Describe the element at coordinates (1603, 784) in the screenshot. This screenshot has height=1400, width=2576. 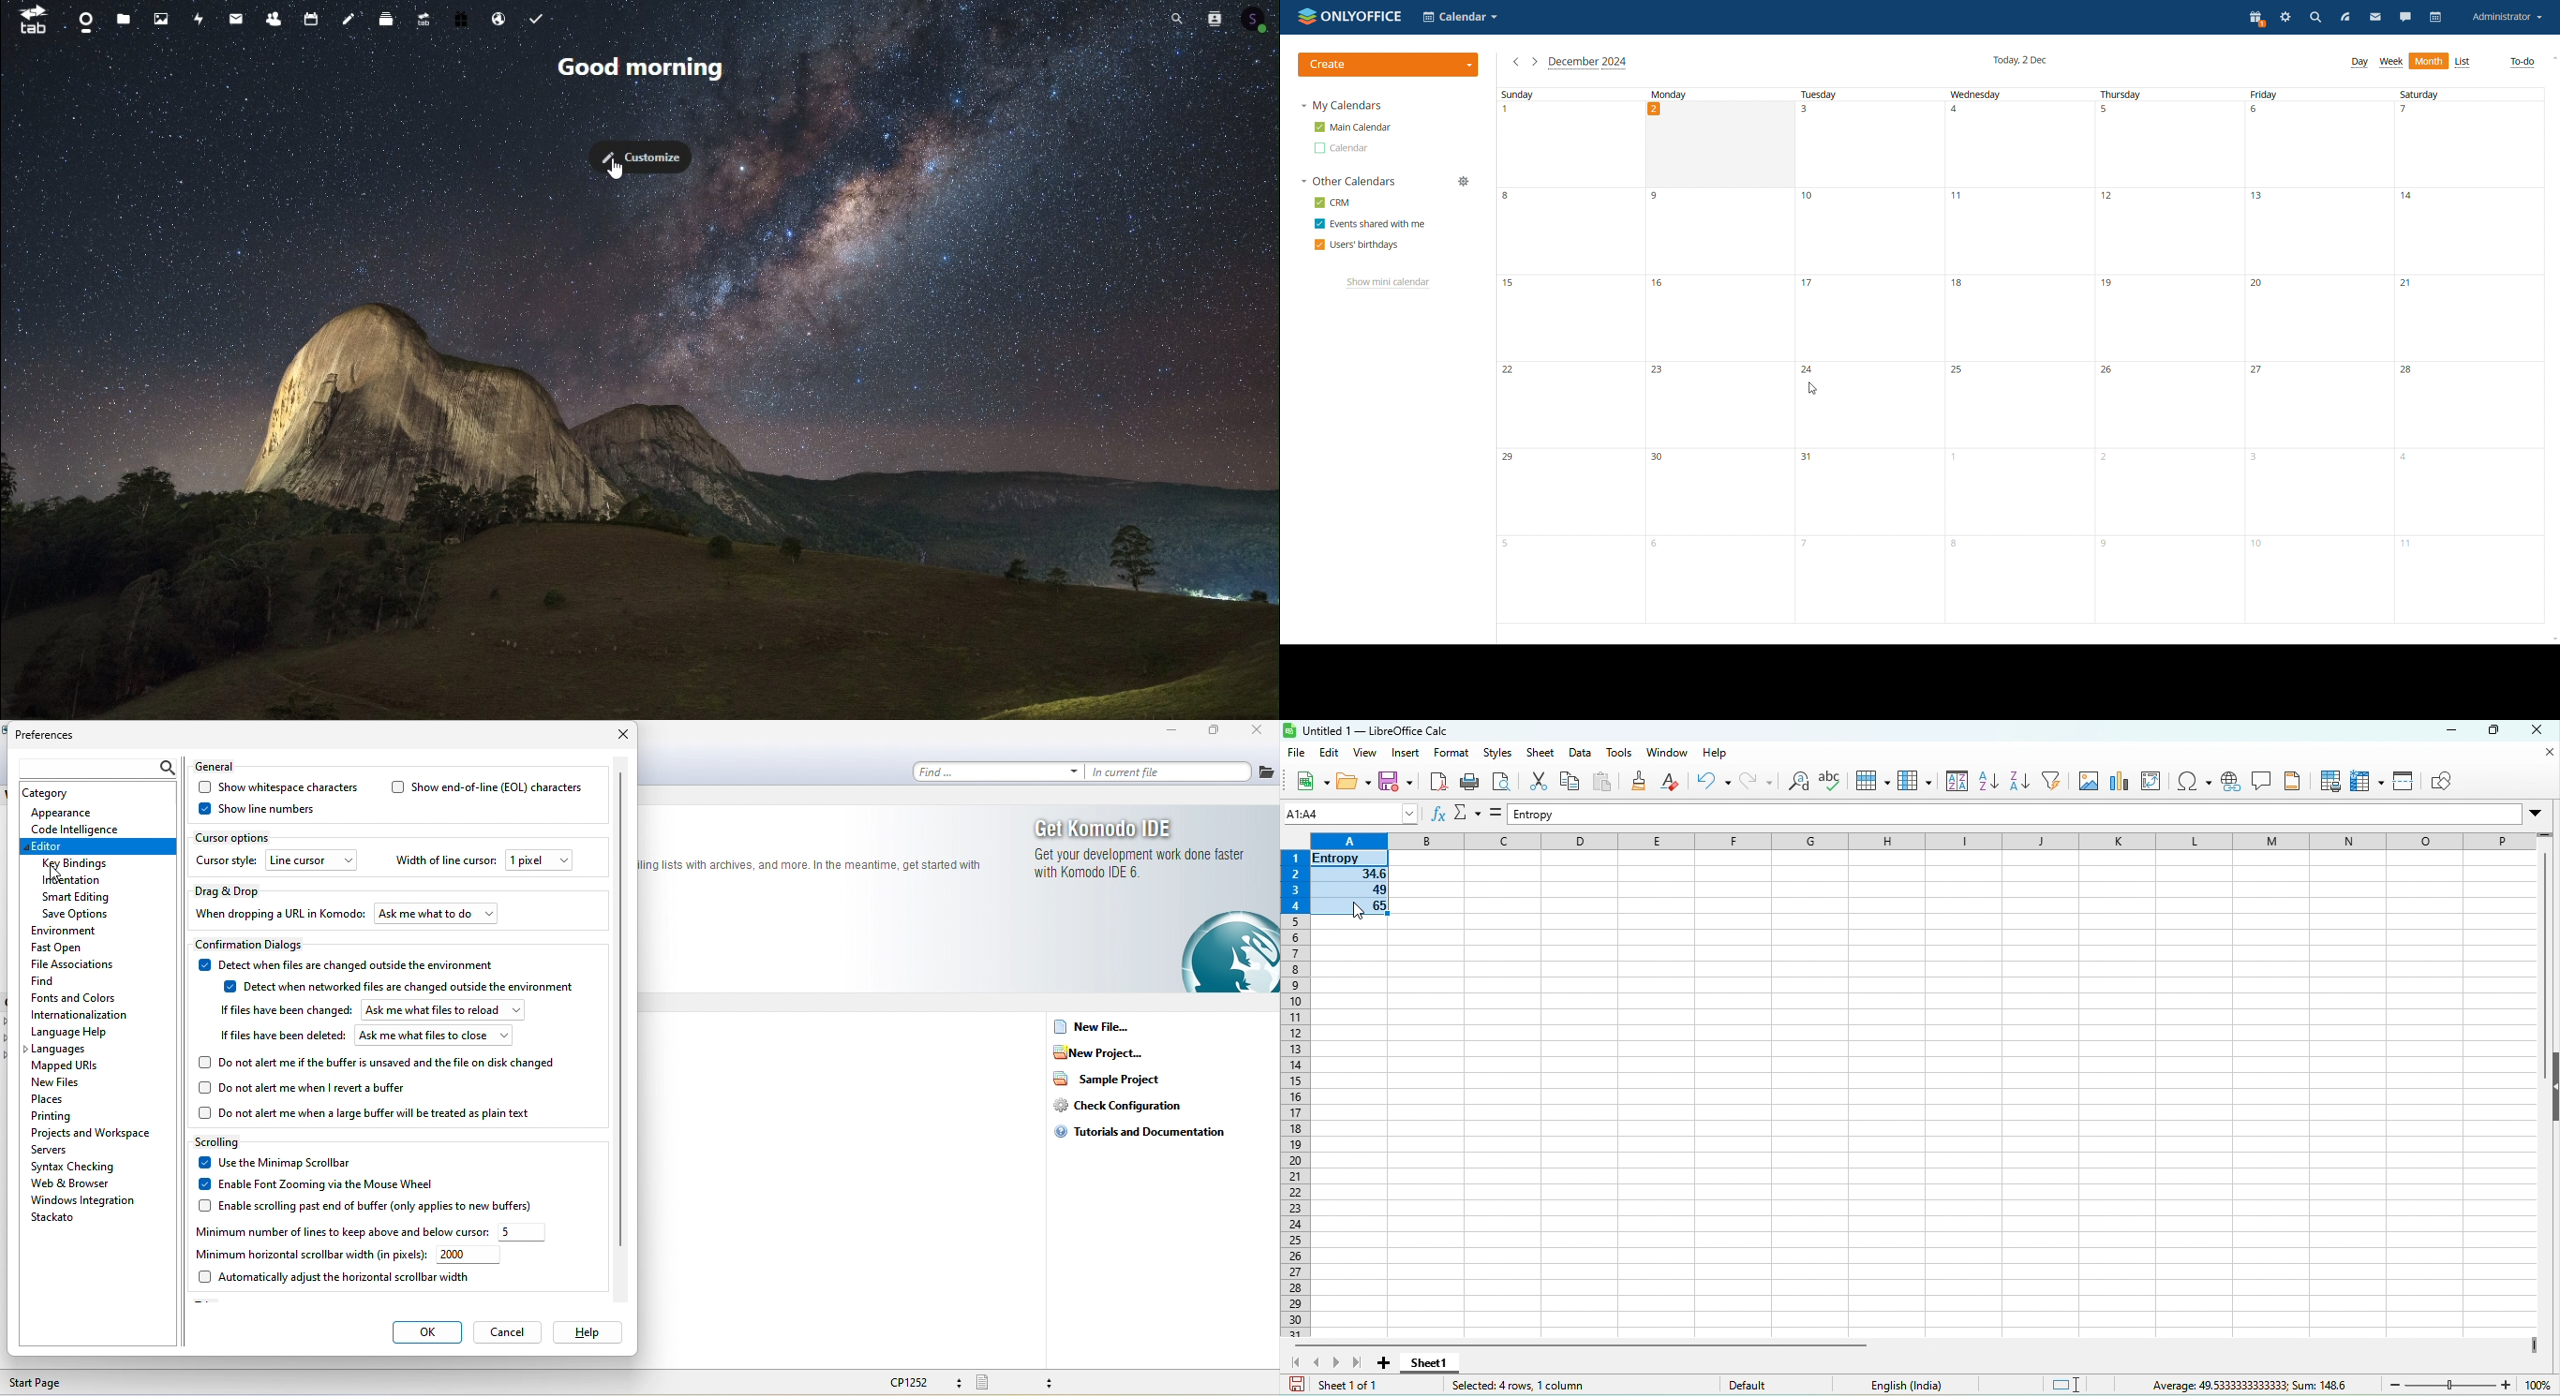
I see `paste` at that location.